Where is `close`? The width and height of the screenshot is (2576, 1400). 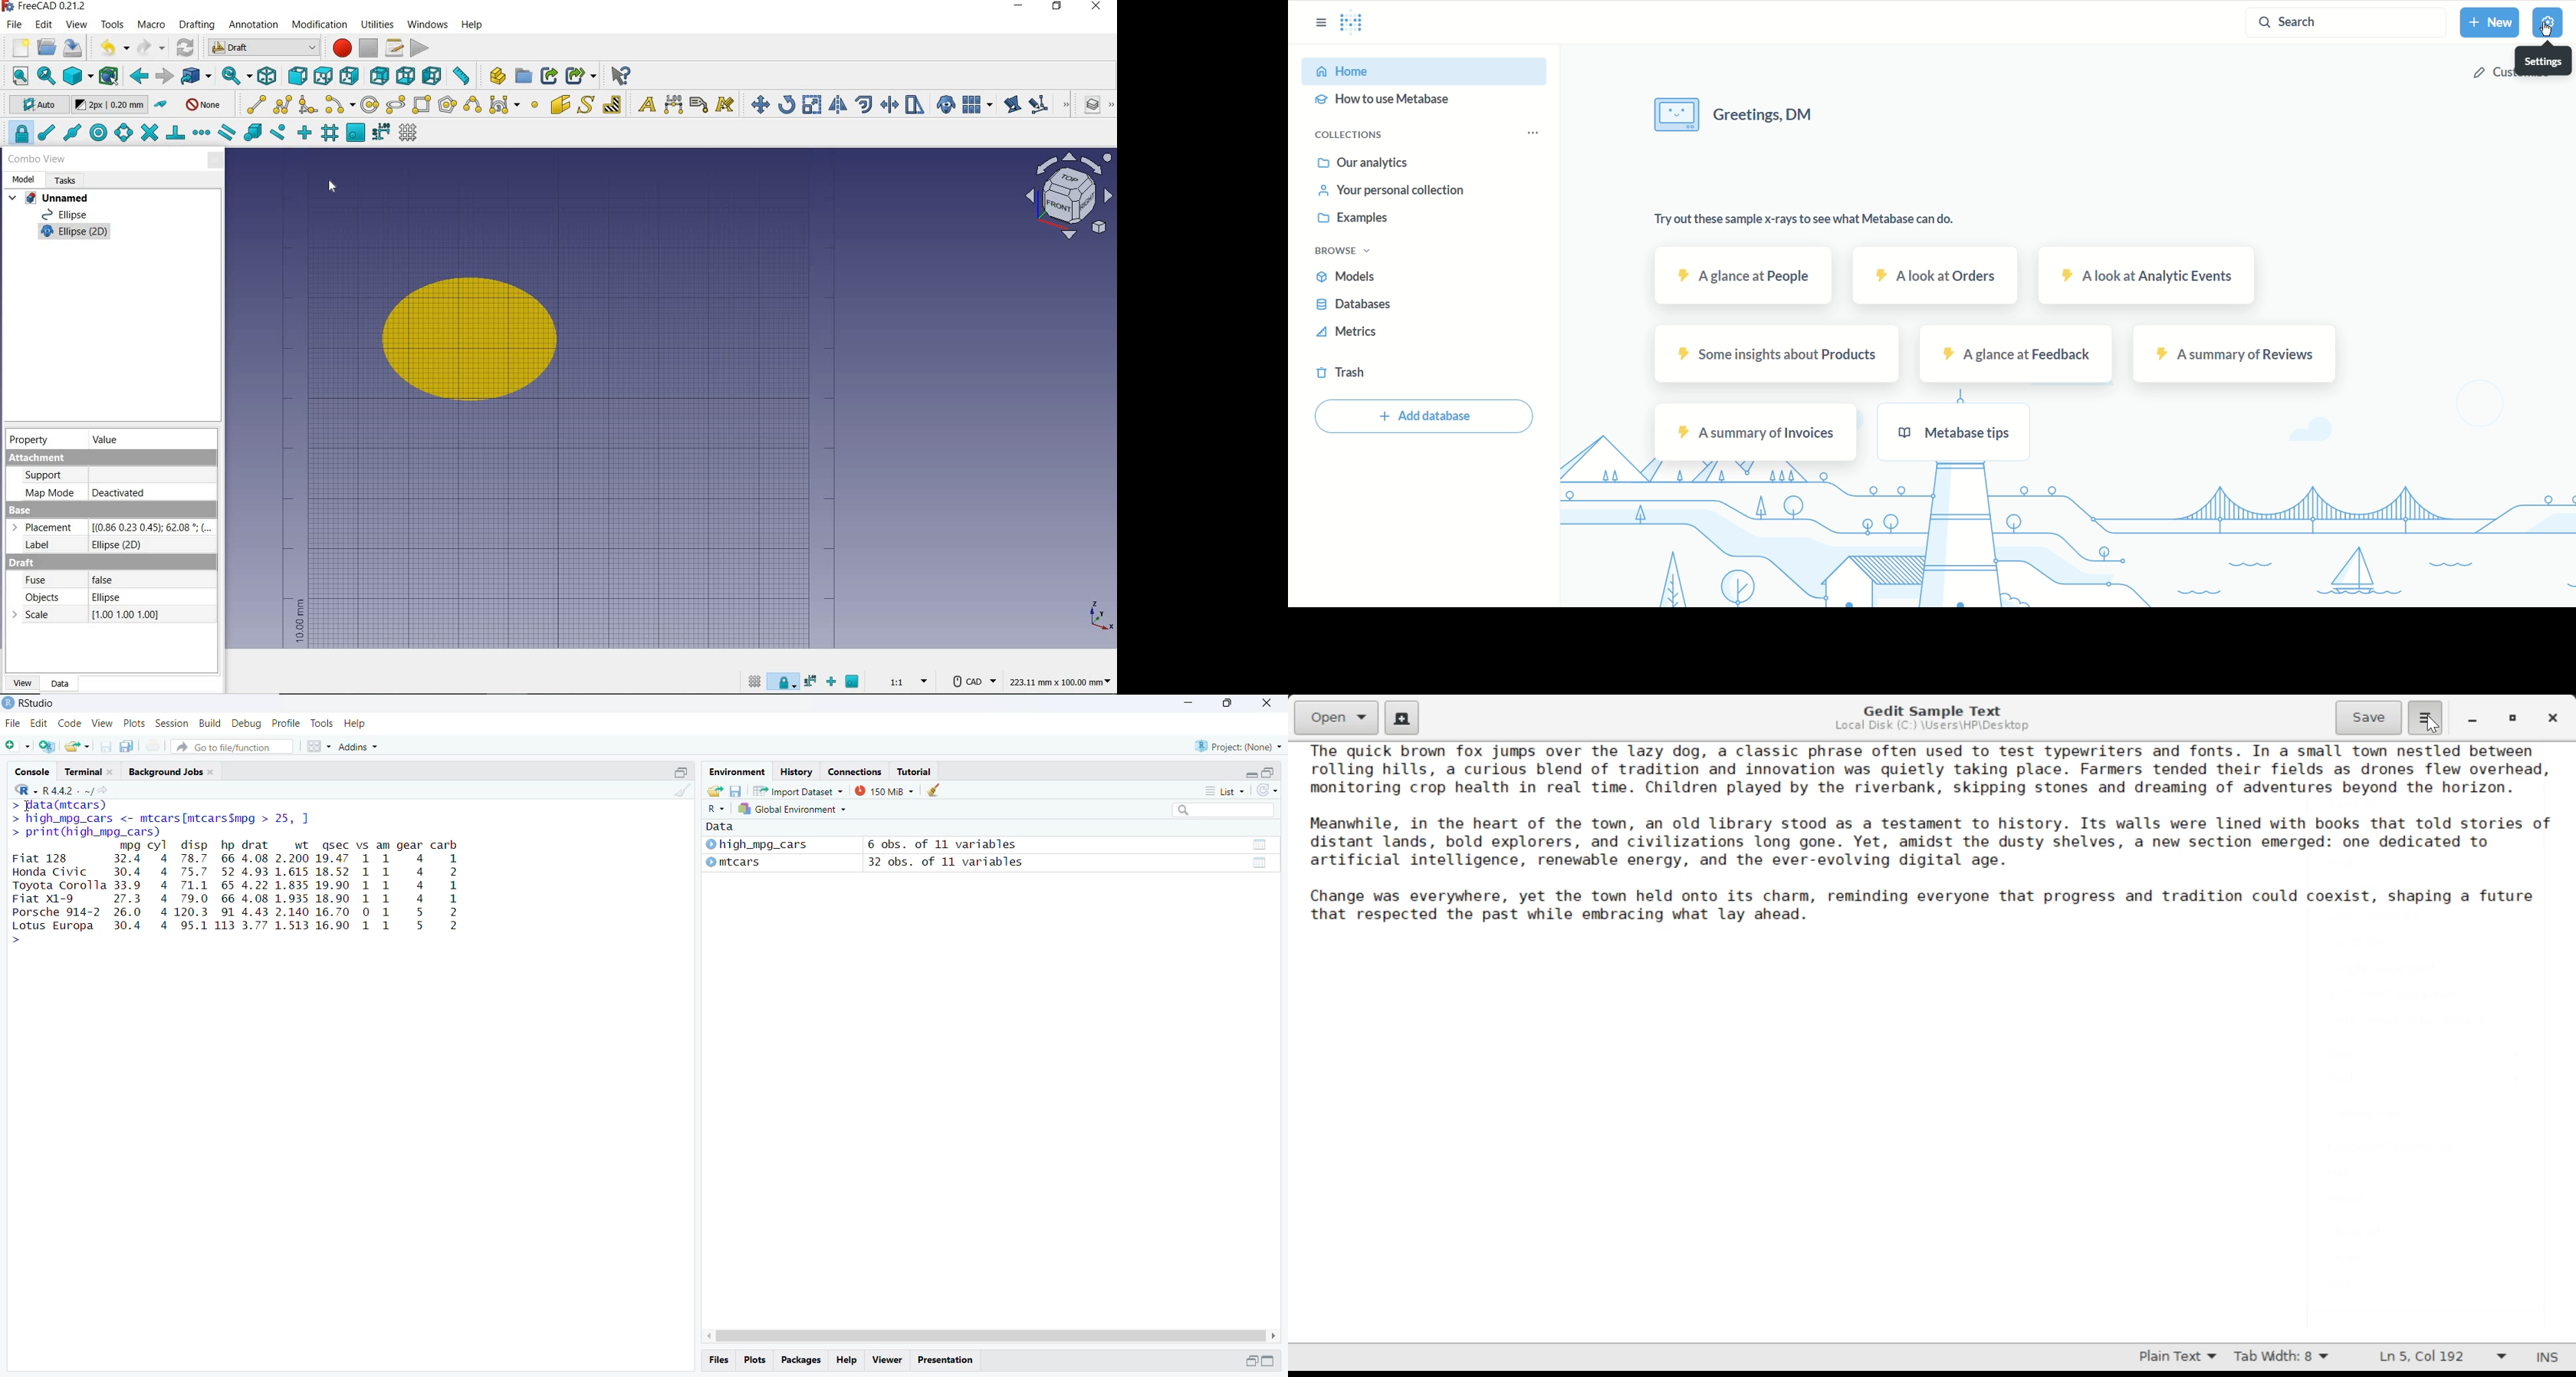 close is located at coordinates (1266, 705).